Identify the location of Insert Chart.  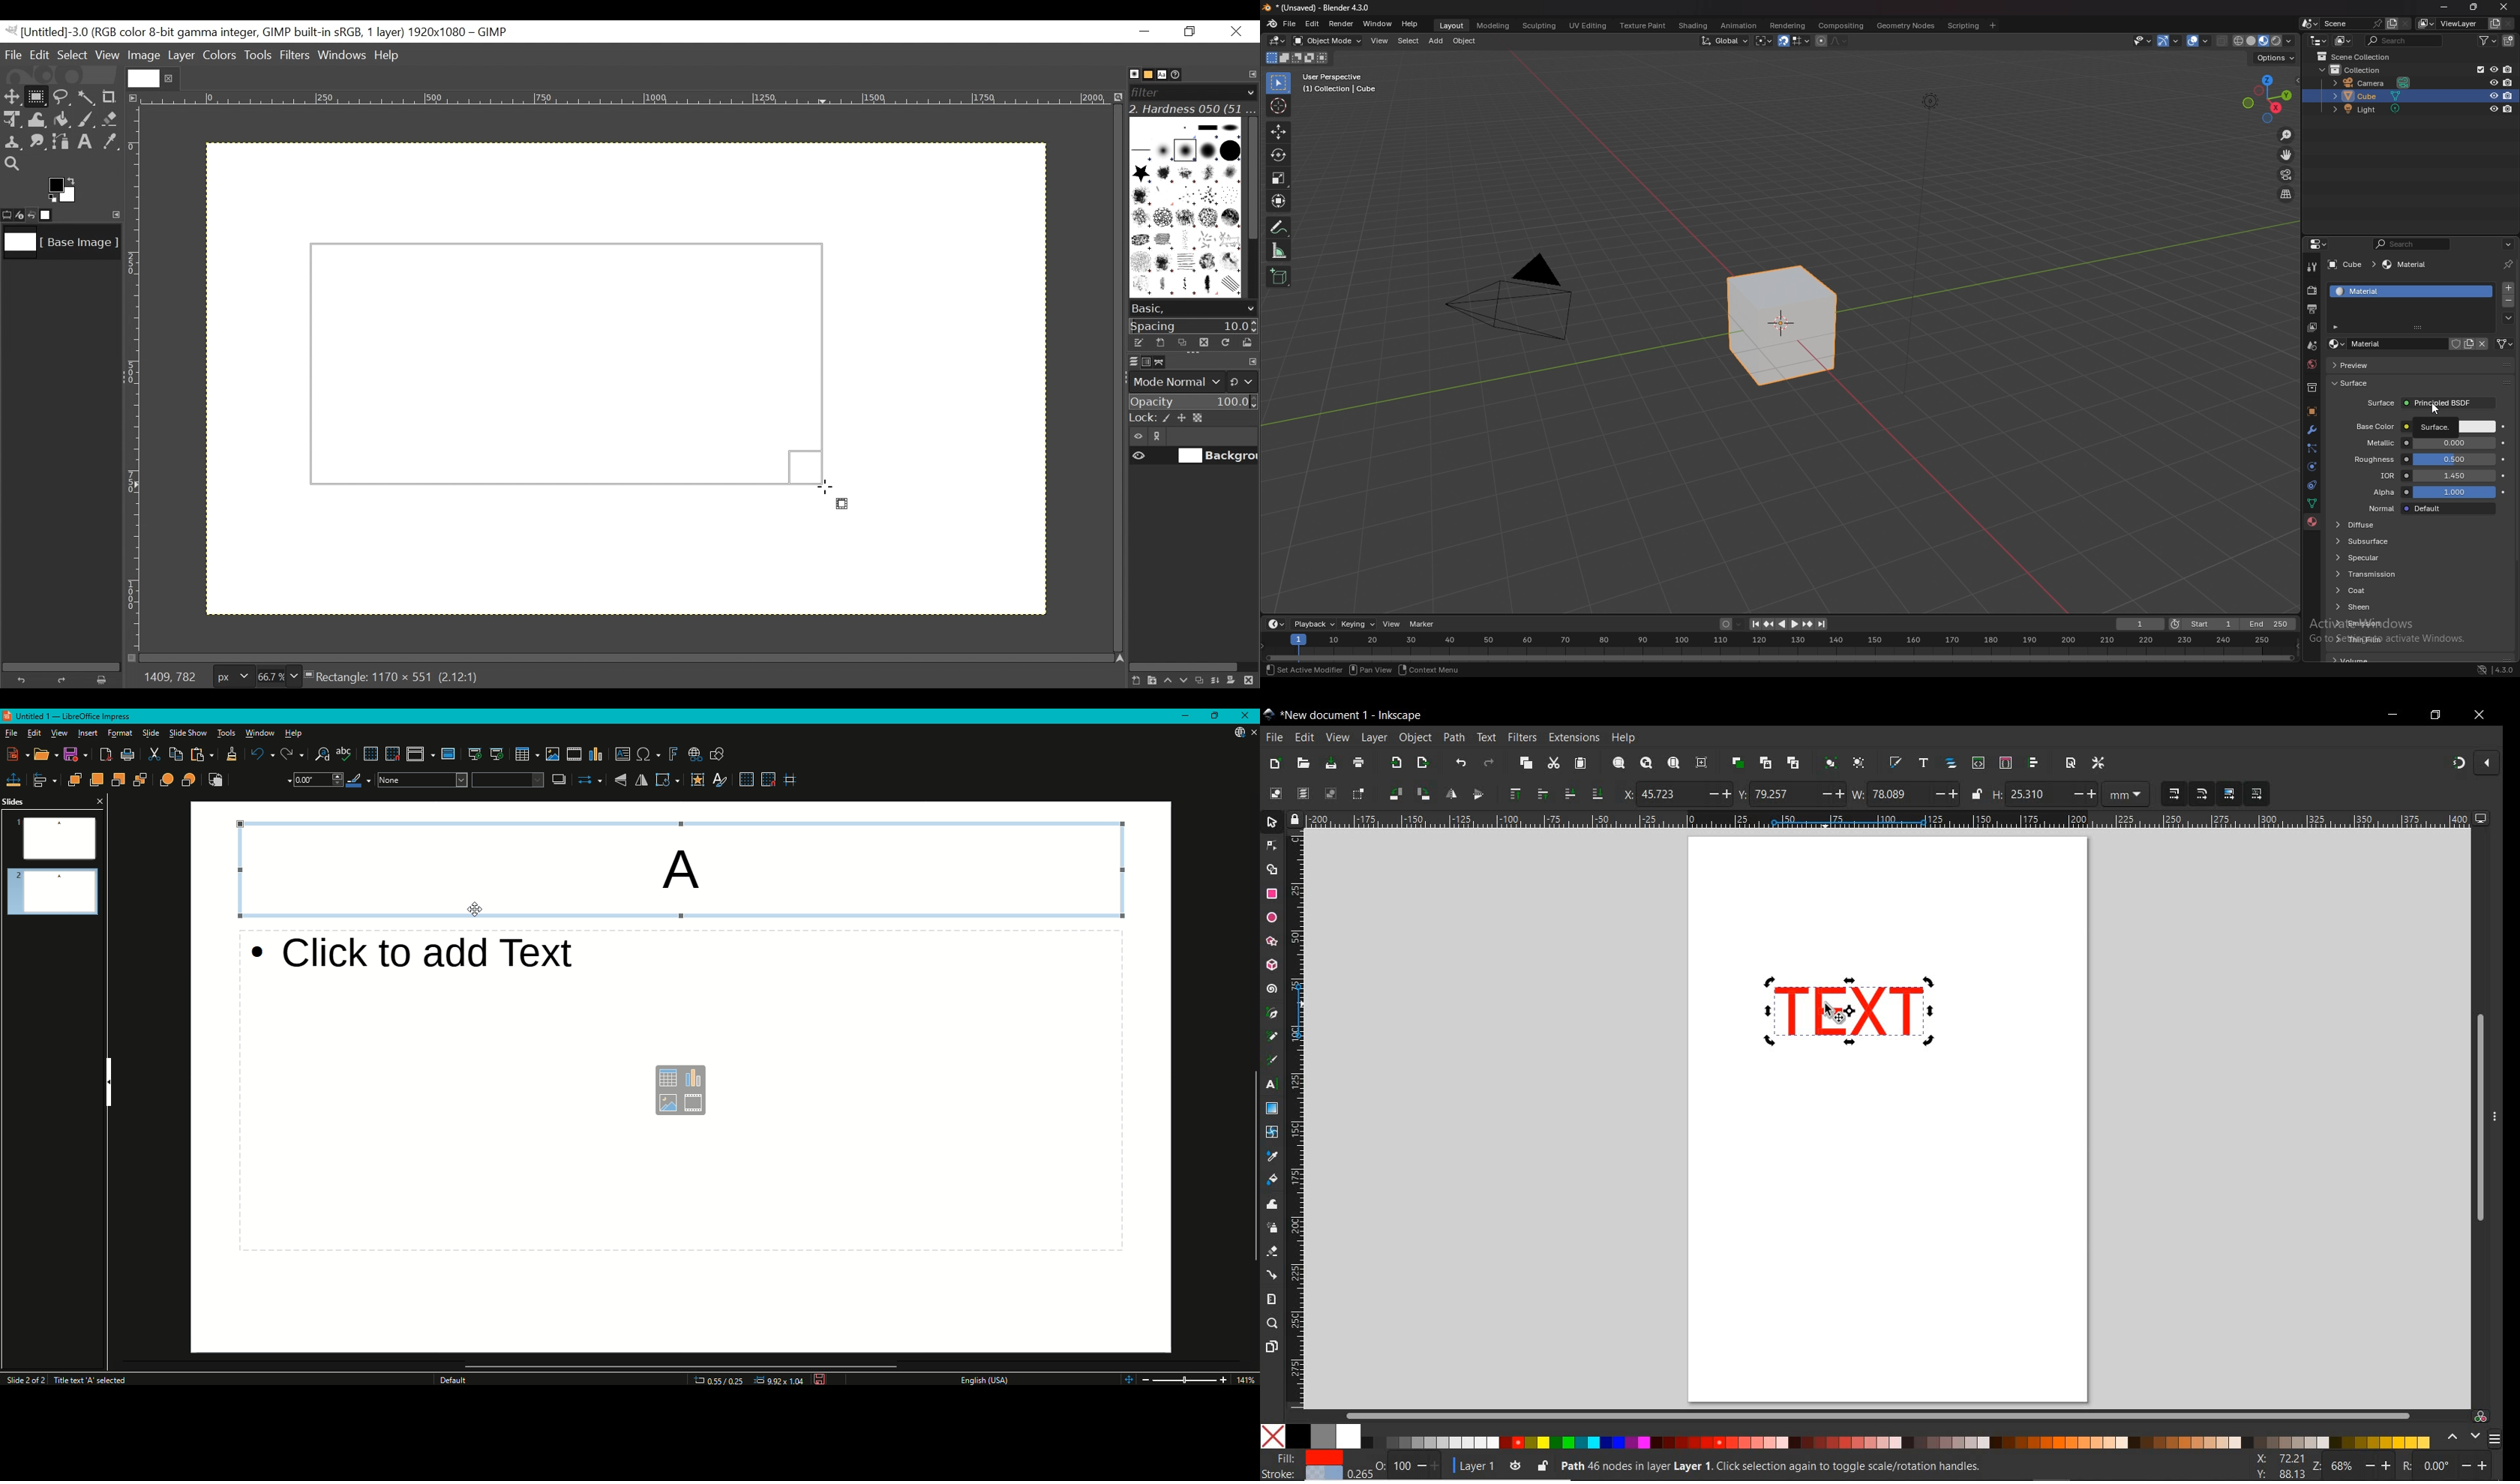
(596, 753).